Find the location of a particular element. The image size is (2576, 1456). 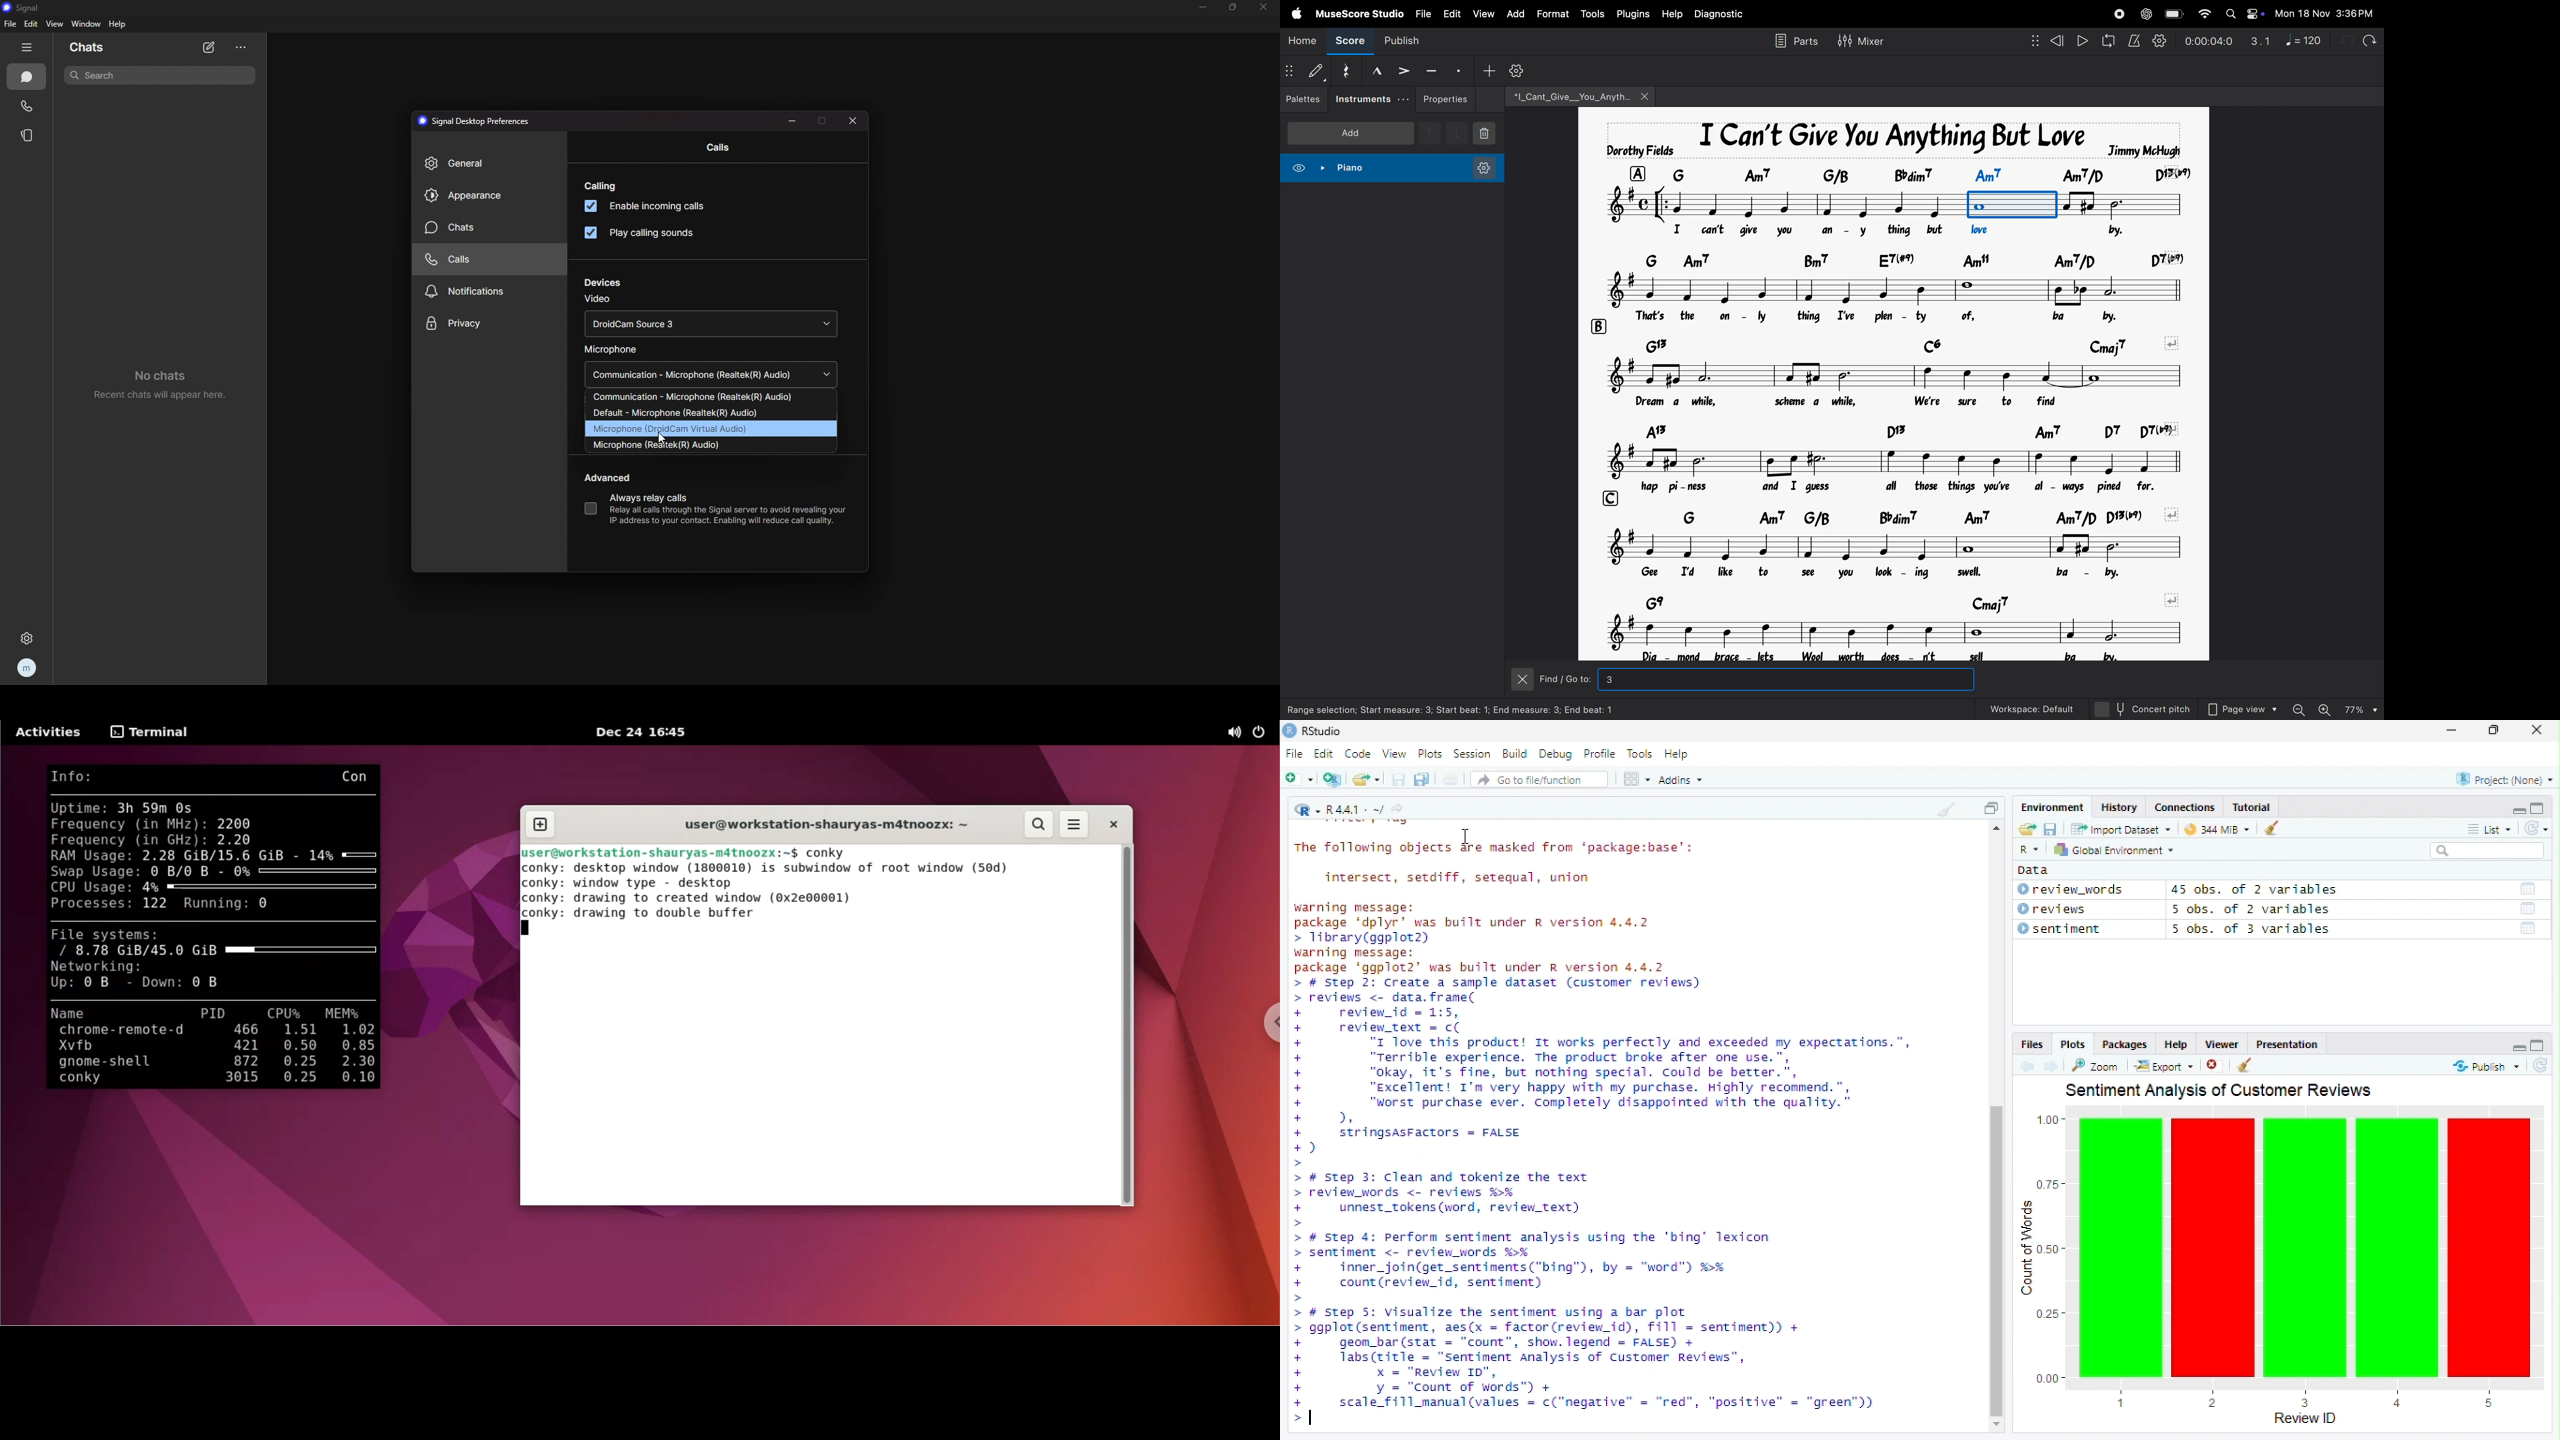

History is located at coordinates (2121, 806).